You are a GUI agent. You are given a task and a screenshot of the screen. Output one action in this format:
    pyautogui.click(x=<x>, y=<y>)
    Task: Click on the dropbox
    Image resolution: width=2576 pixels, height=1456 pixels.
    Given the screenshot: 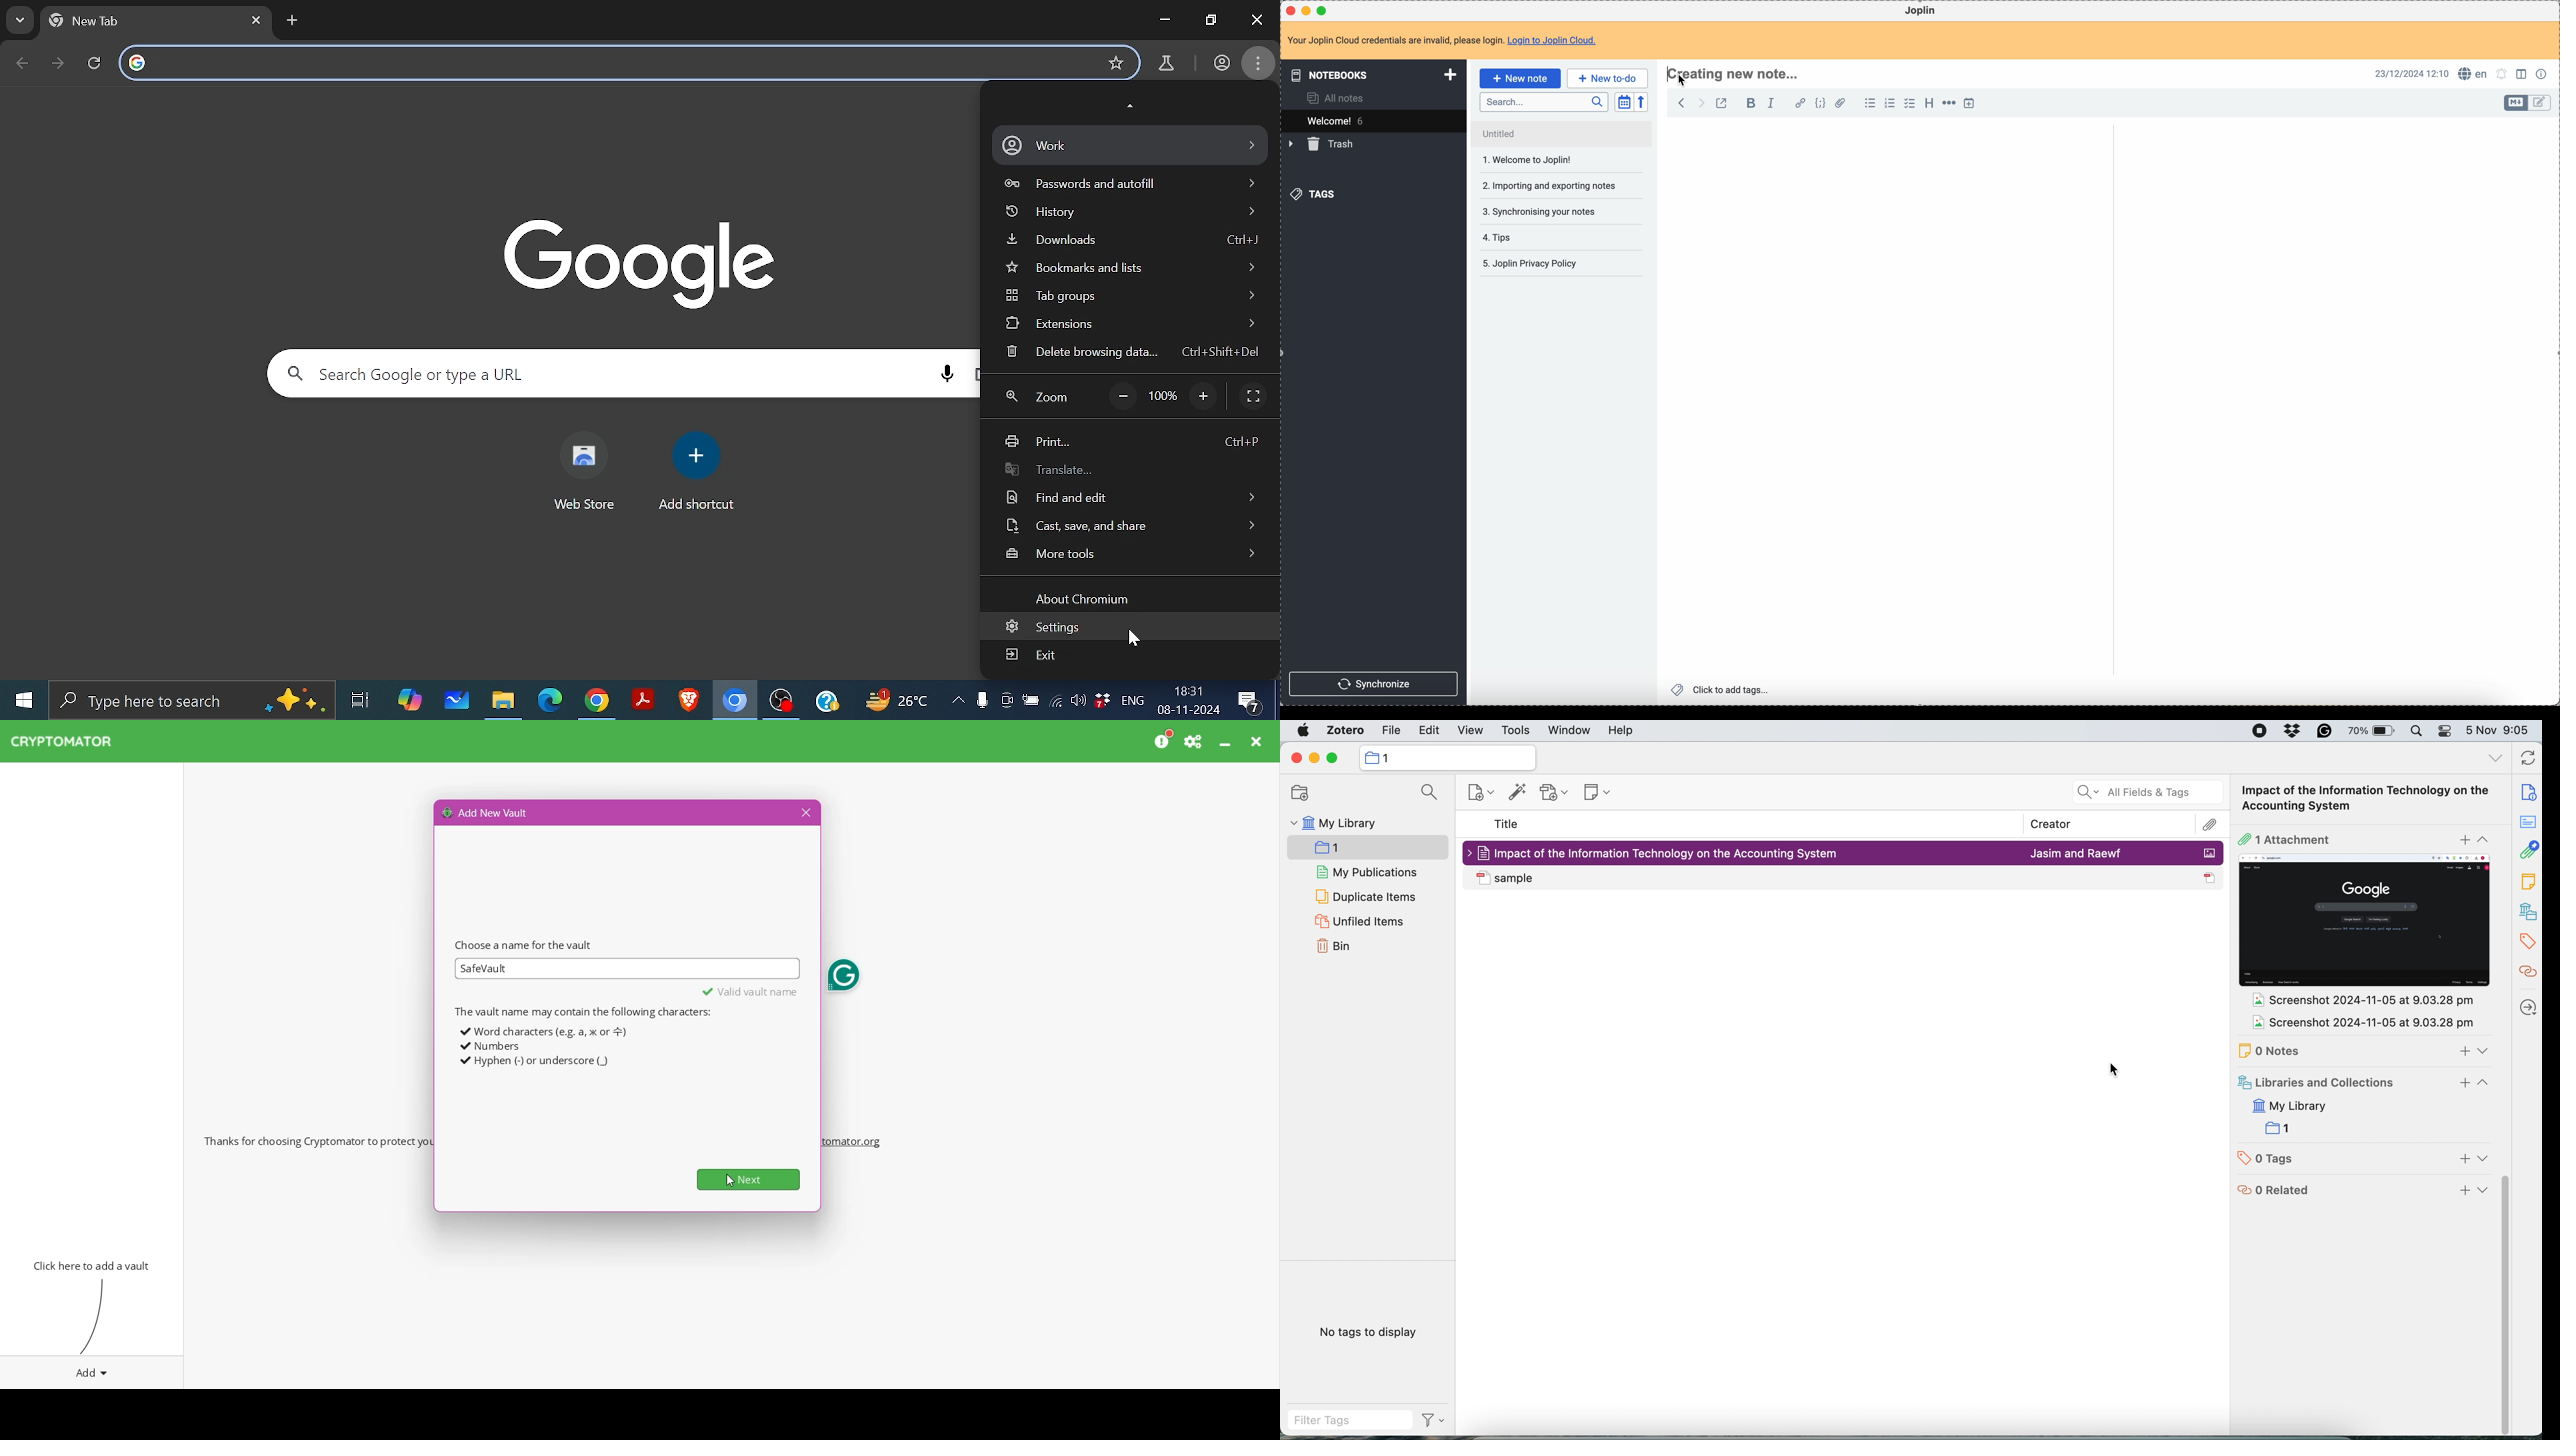 What is the action you would take?
    pyautogui.click(x=2294, y=732)
    